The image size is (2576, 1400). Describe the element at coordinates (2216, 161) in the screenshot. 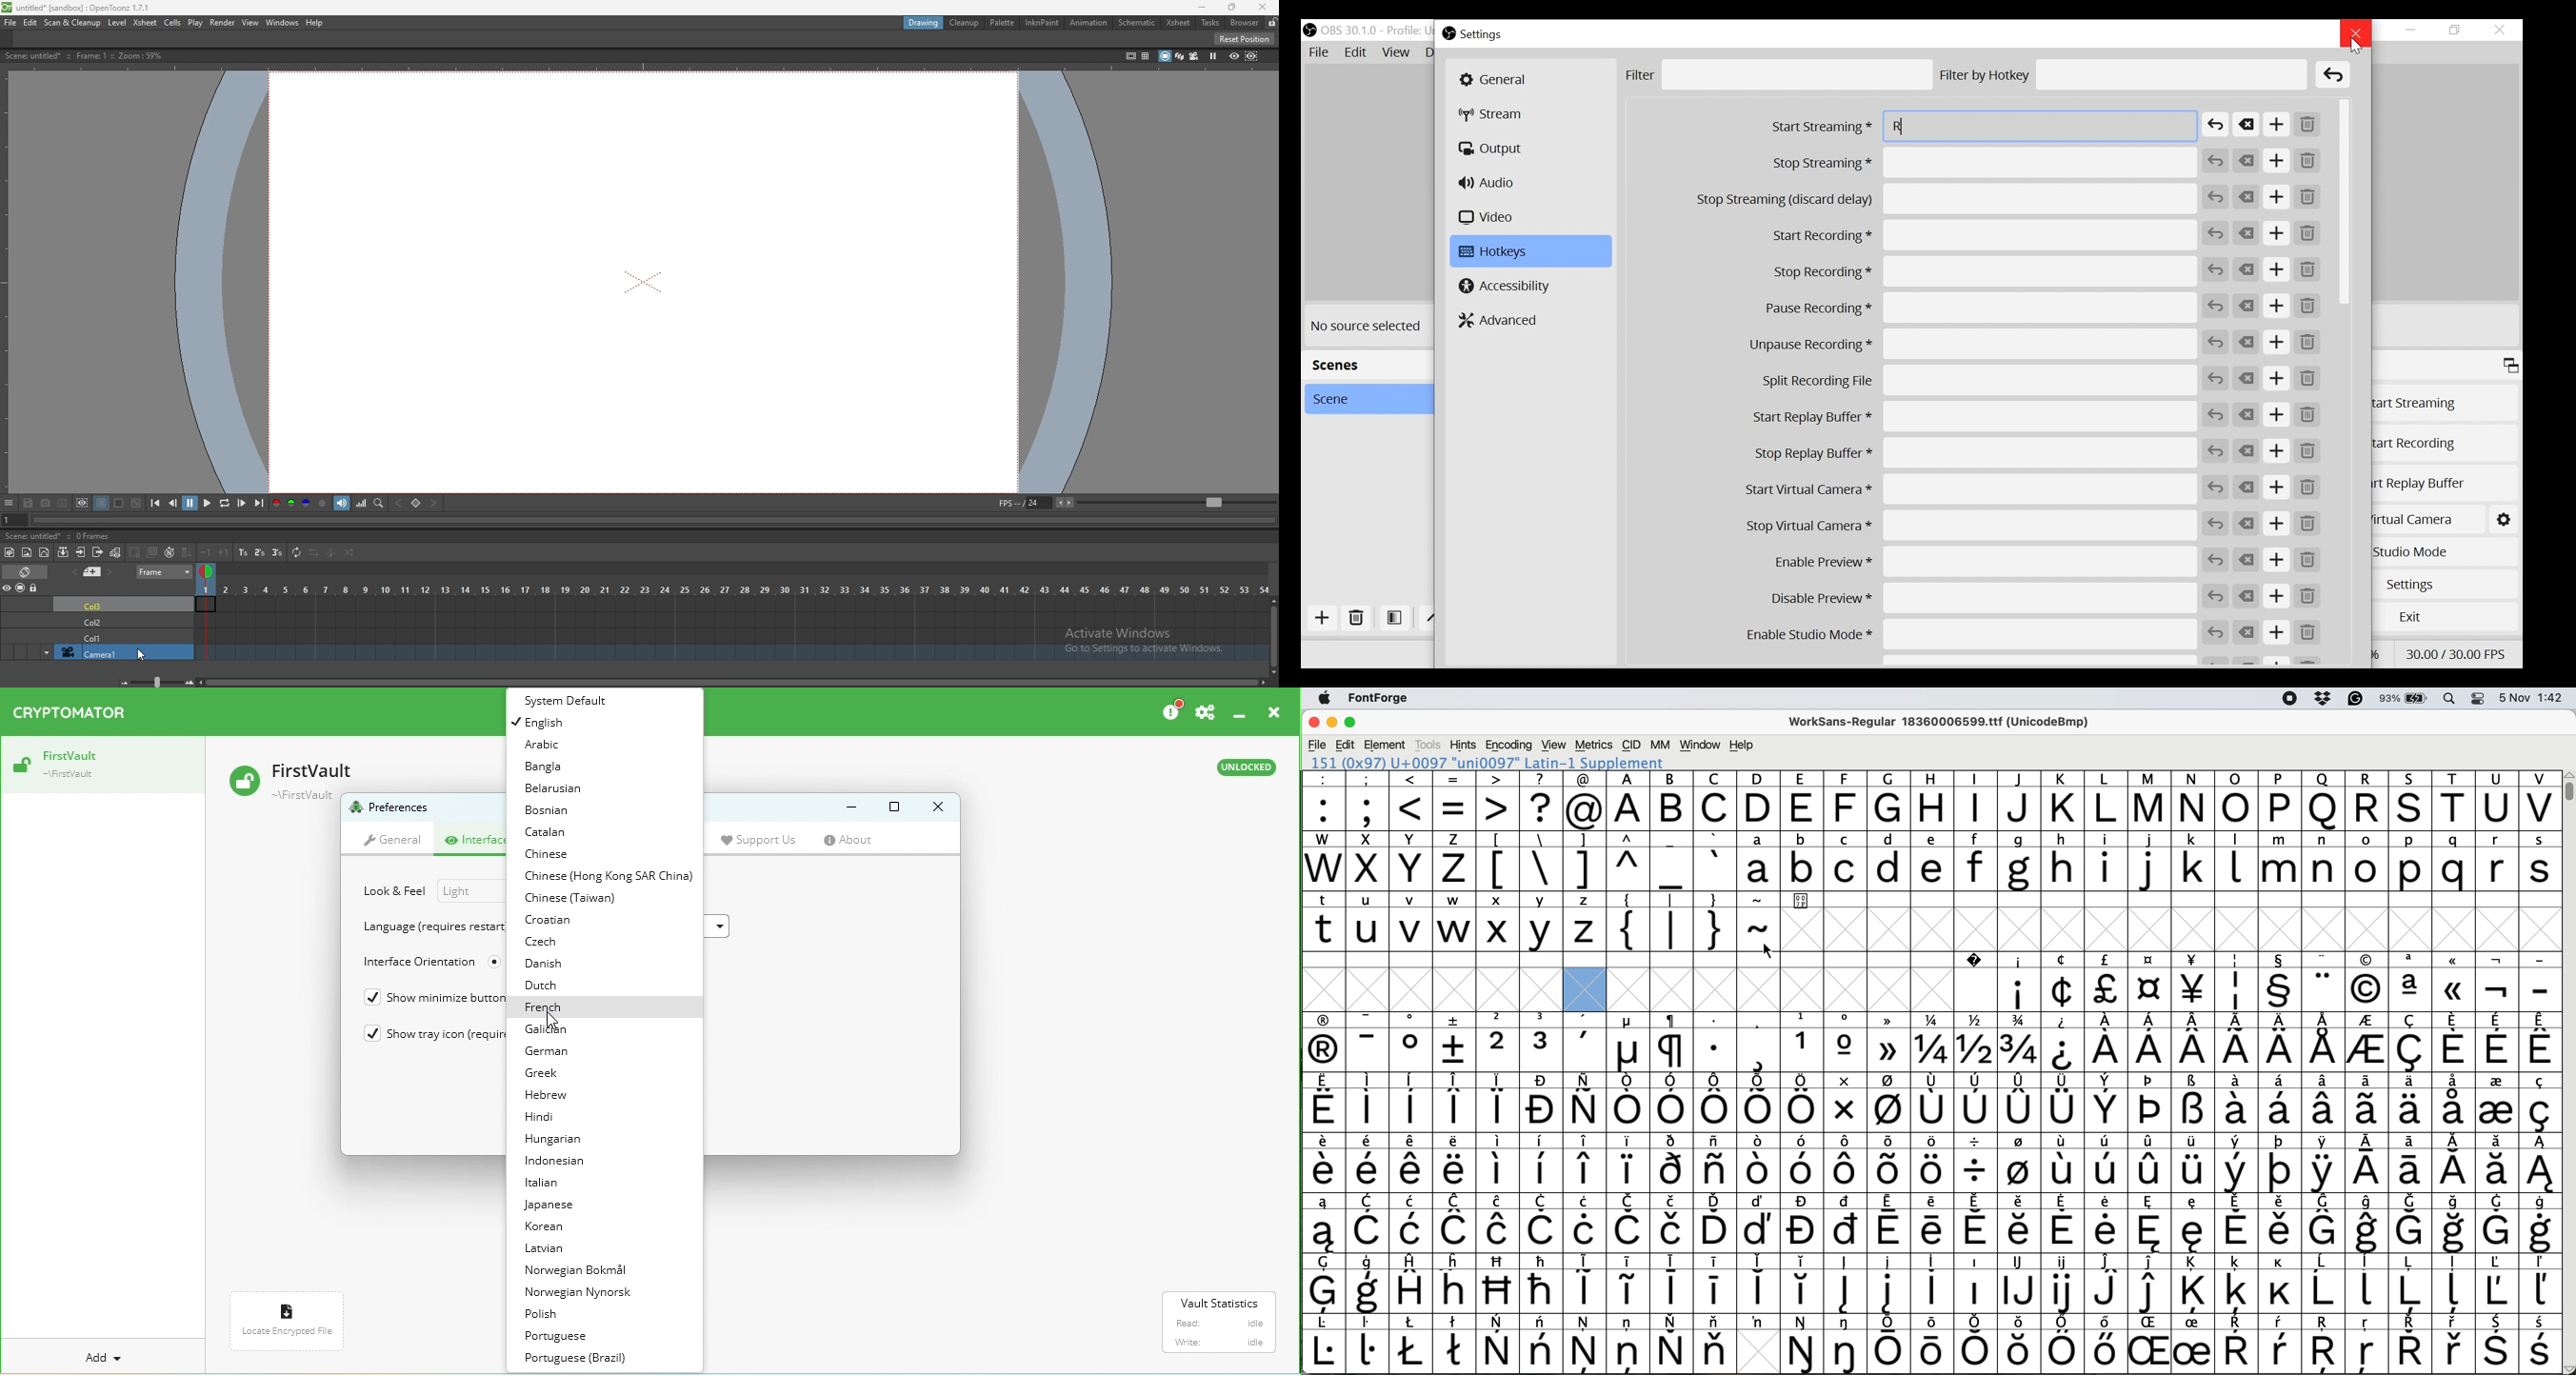

I see `Revert` at that location.